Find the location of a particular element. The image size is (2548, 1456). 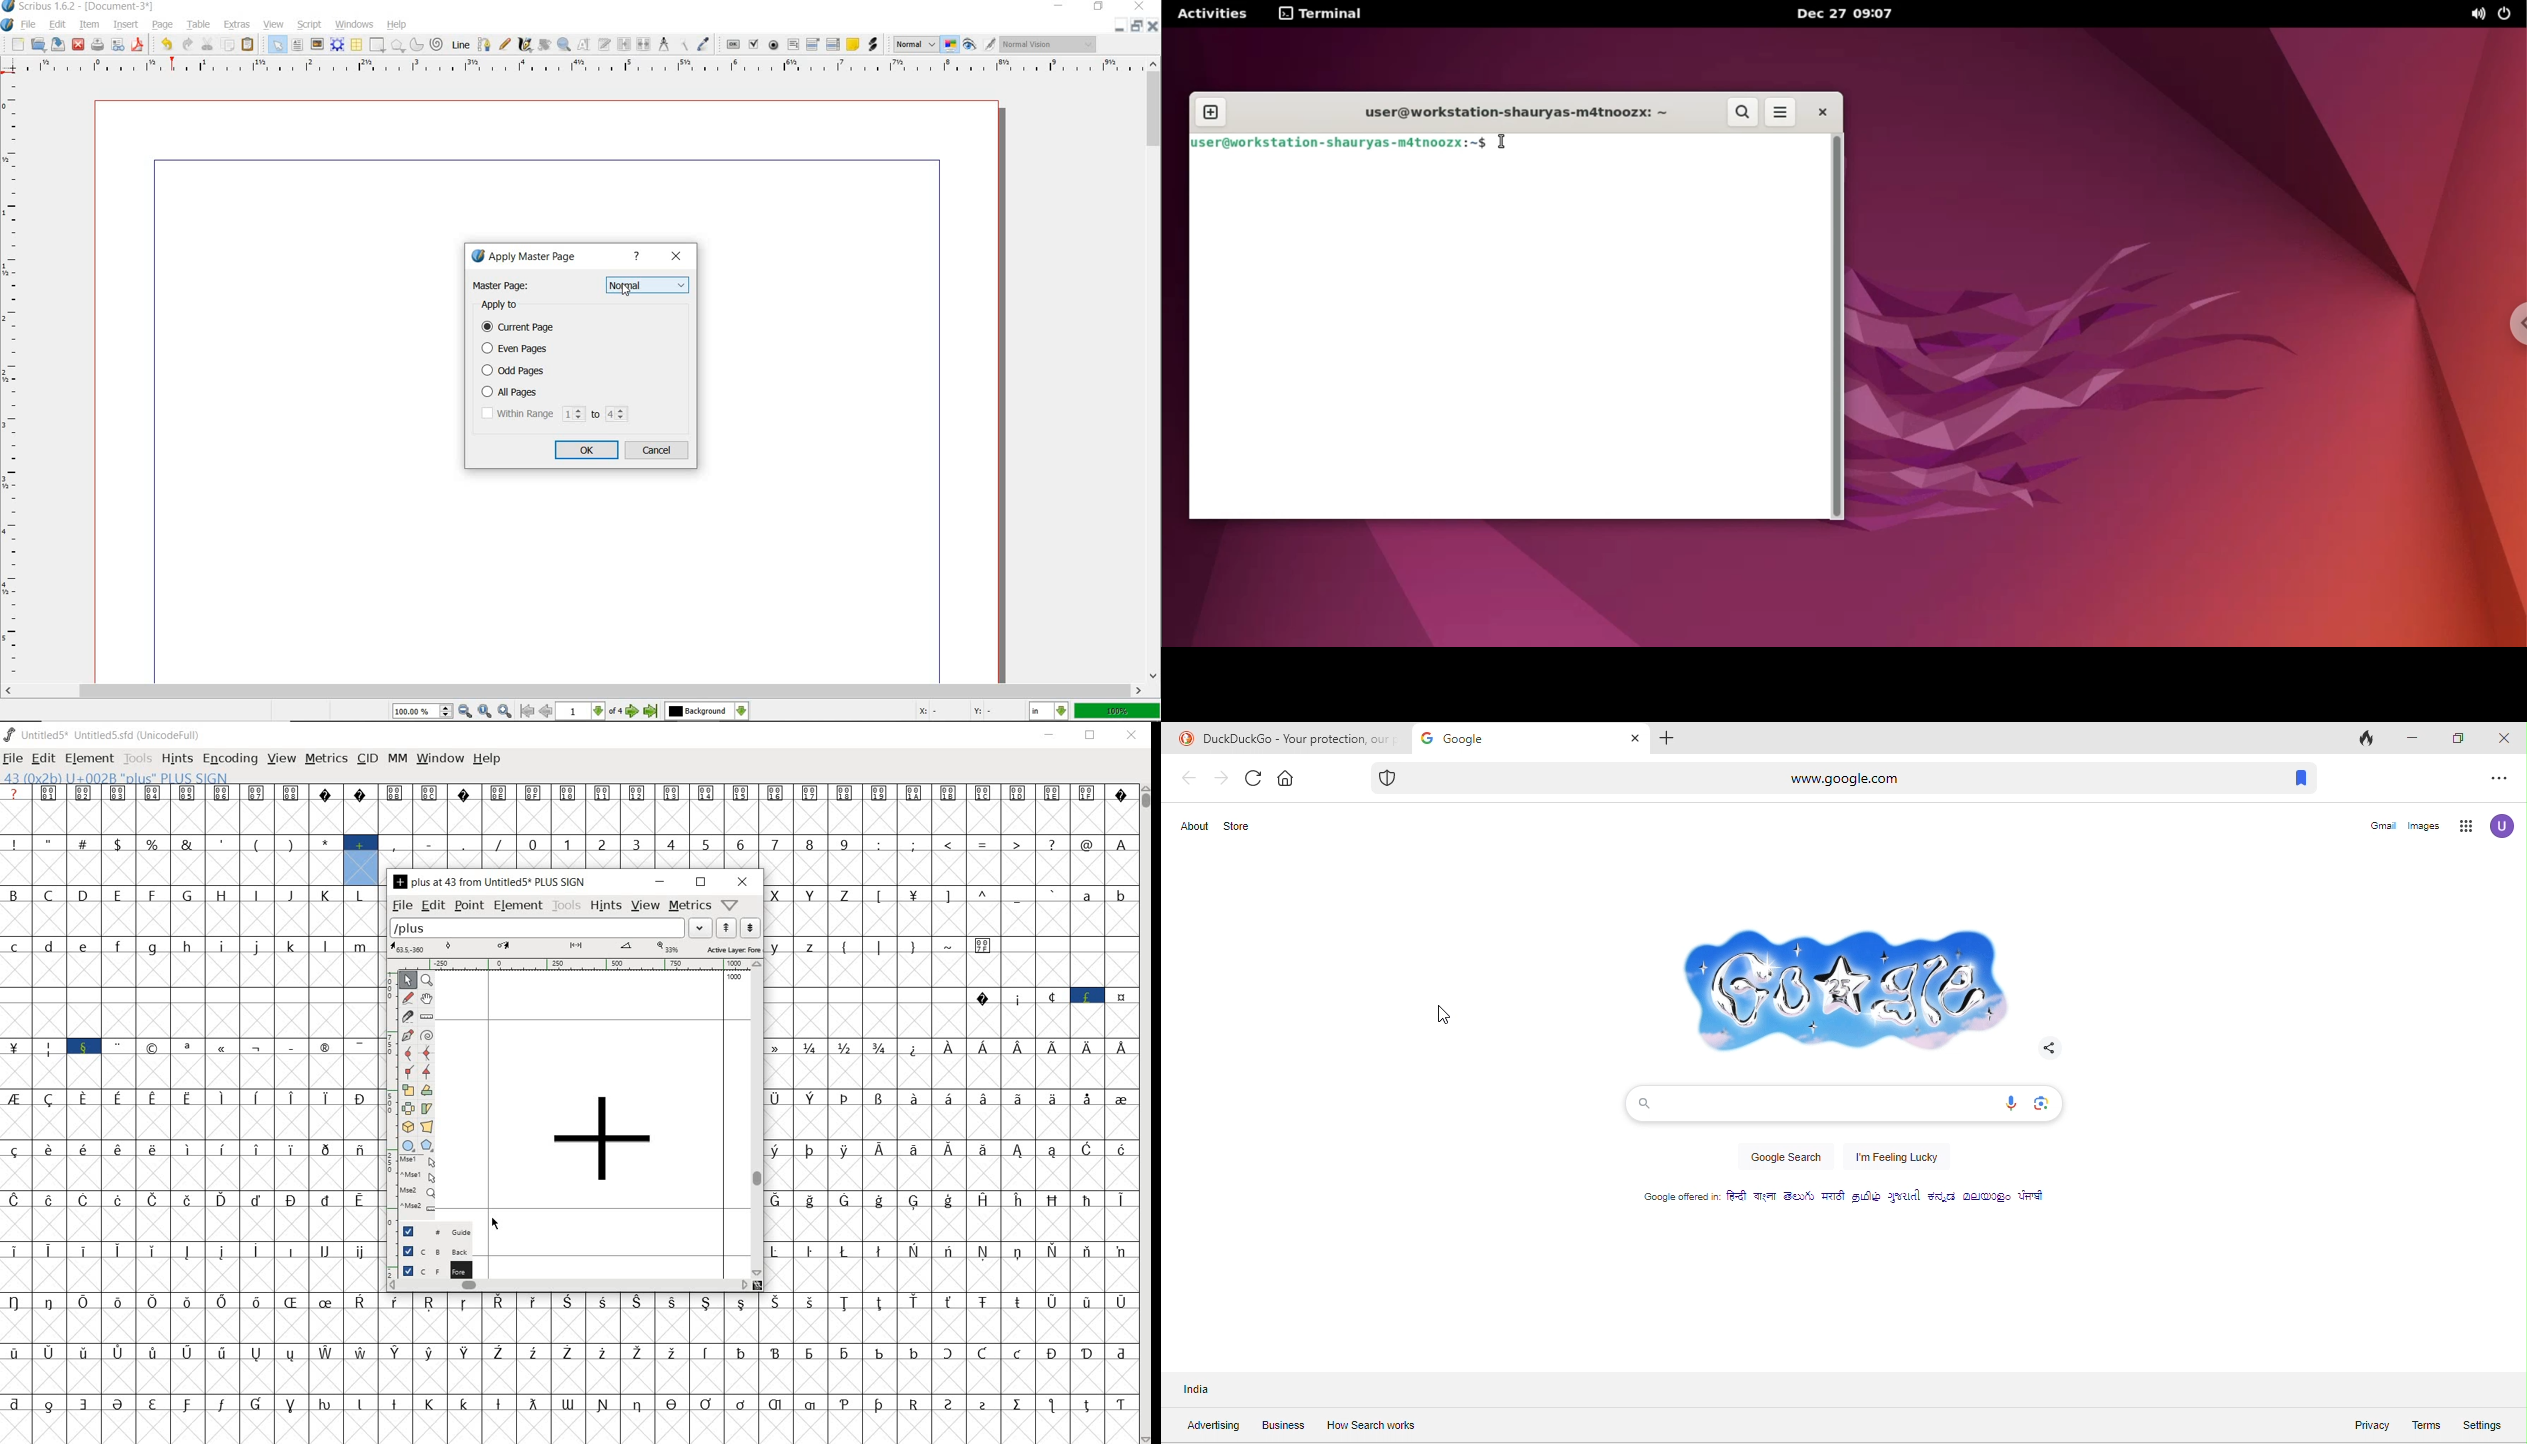

calligraphic line is located at coordinates (526, 46).